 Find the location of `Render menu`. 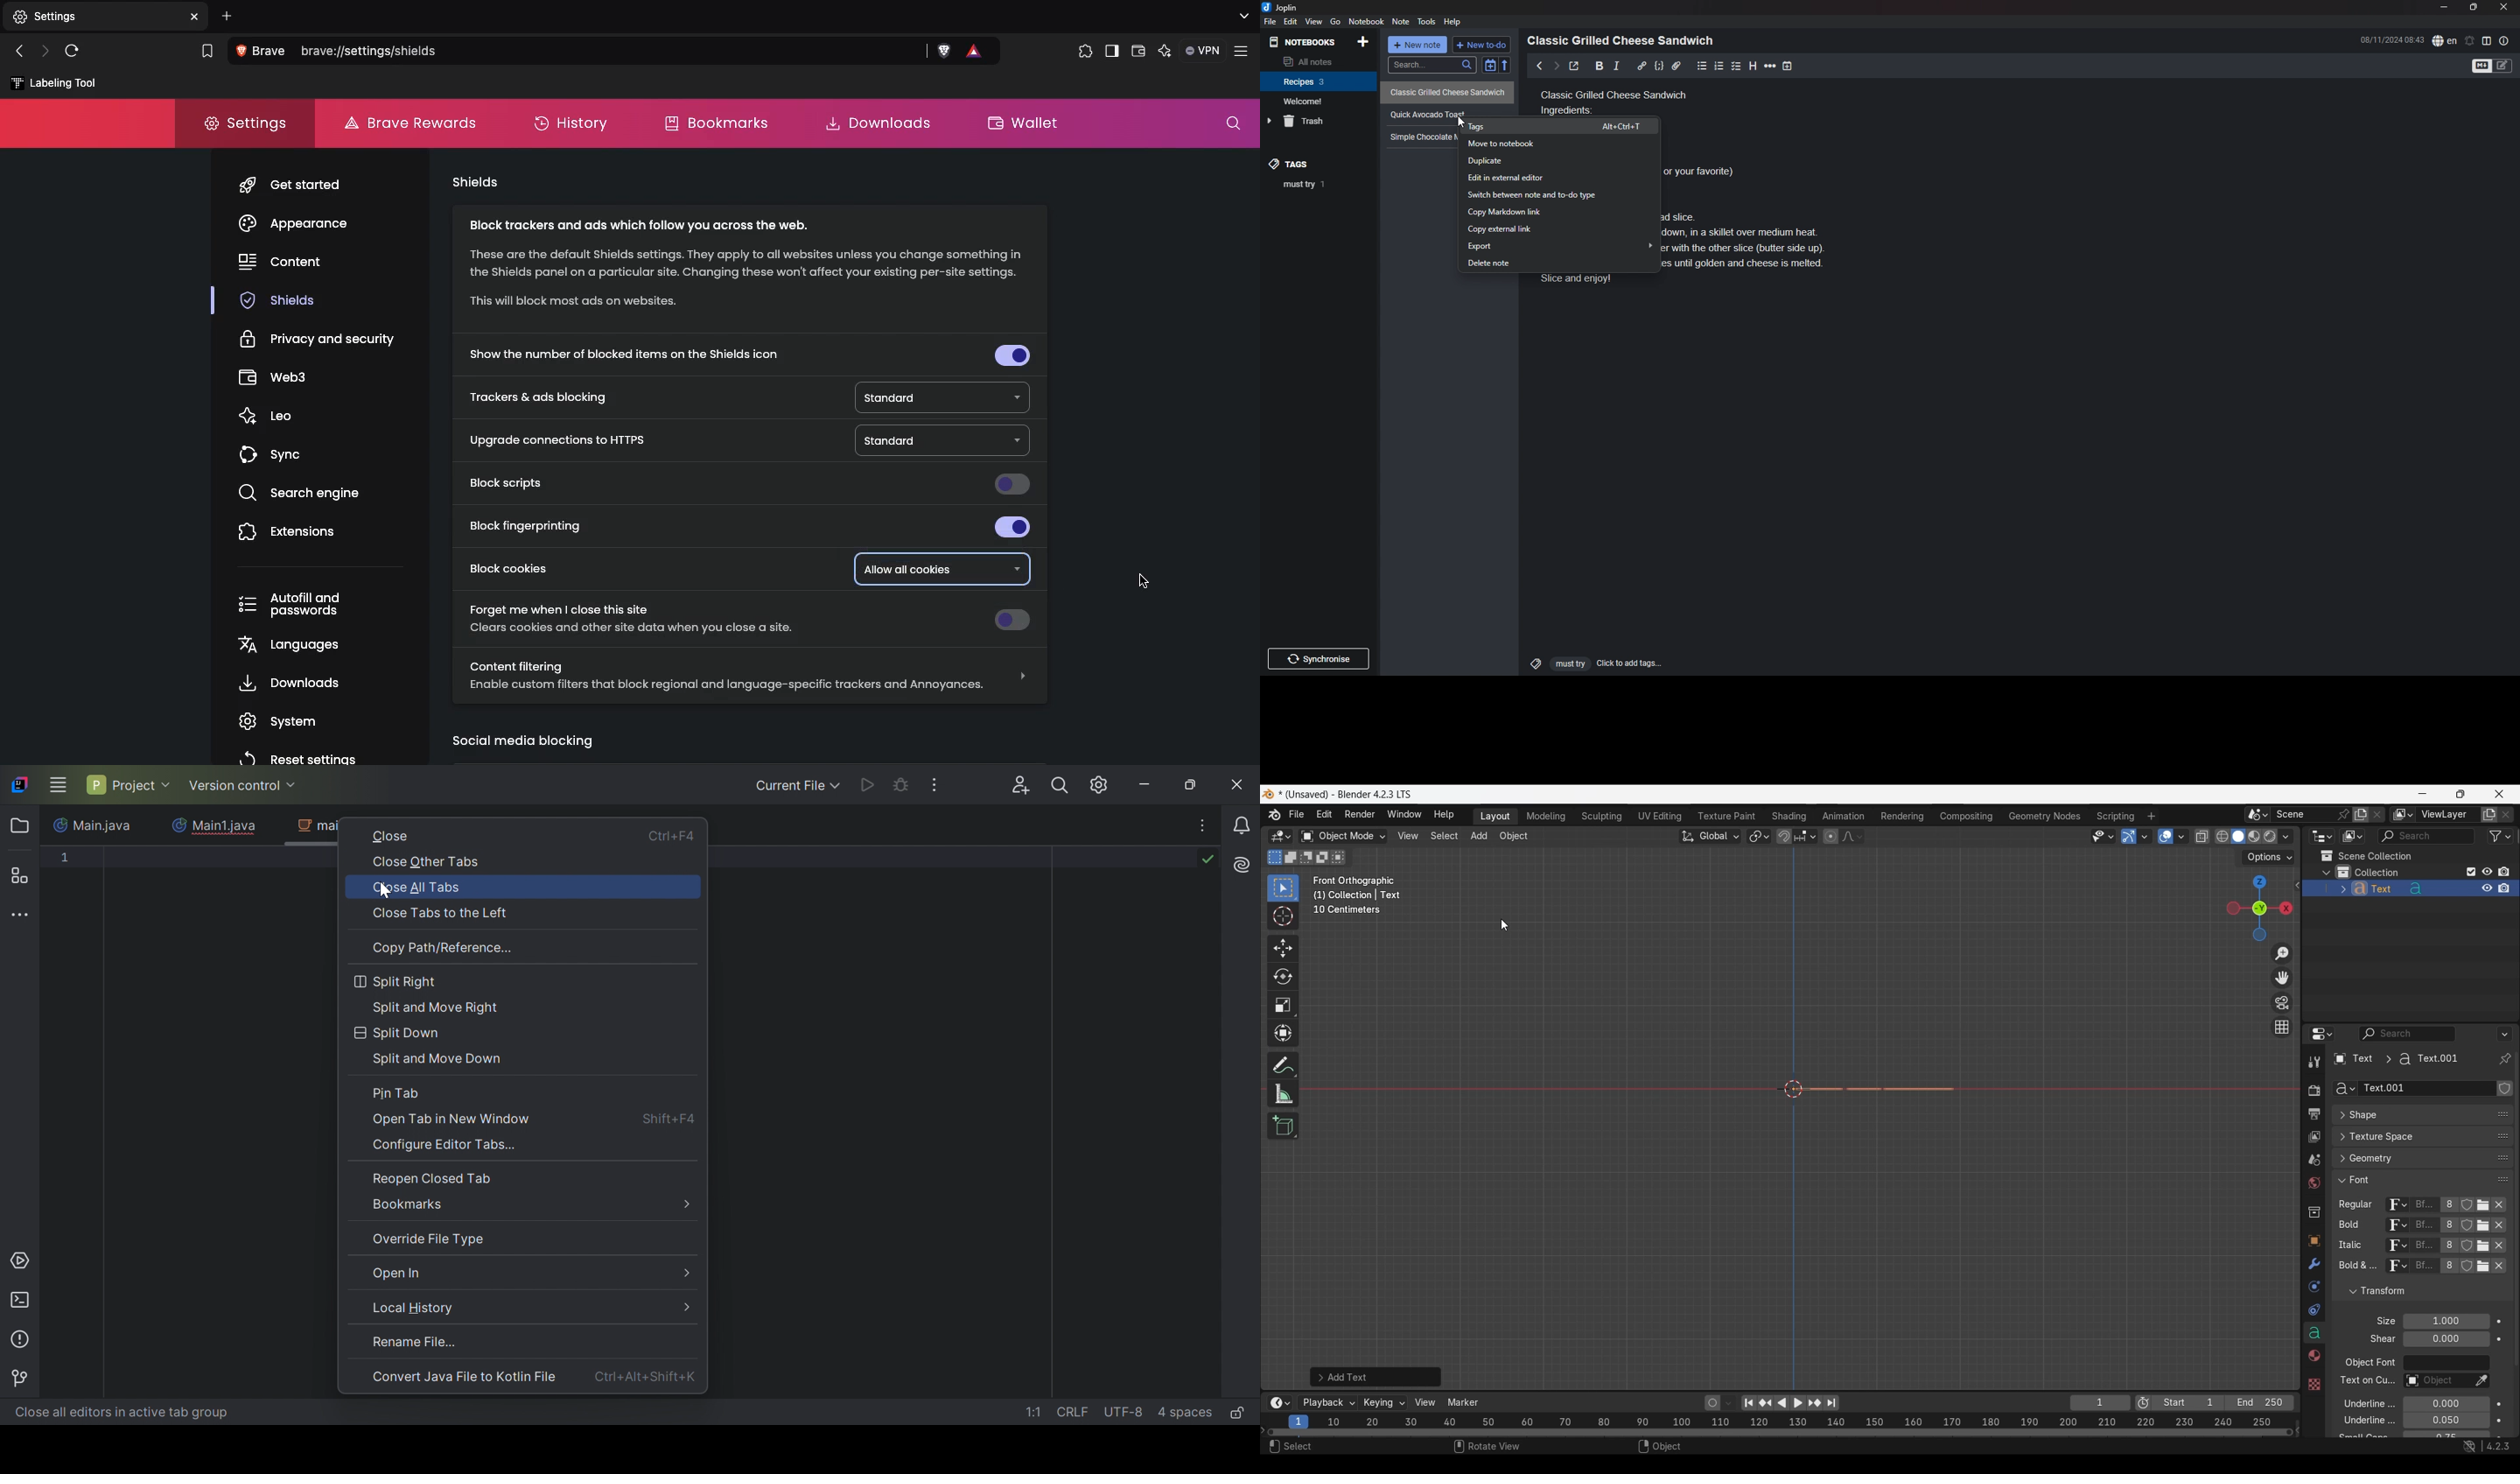

Render menu is located at coordinates (1360, 815).